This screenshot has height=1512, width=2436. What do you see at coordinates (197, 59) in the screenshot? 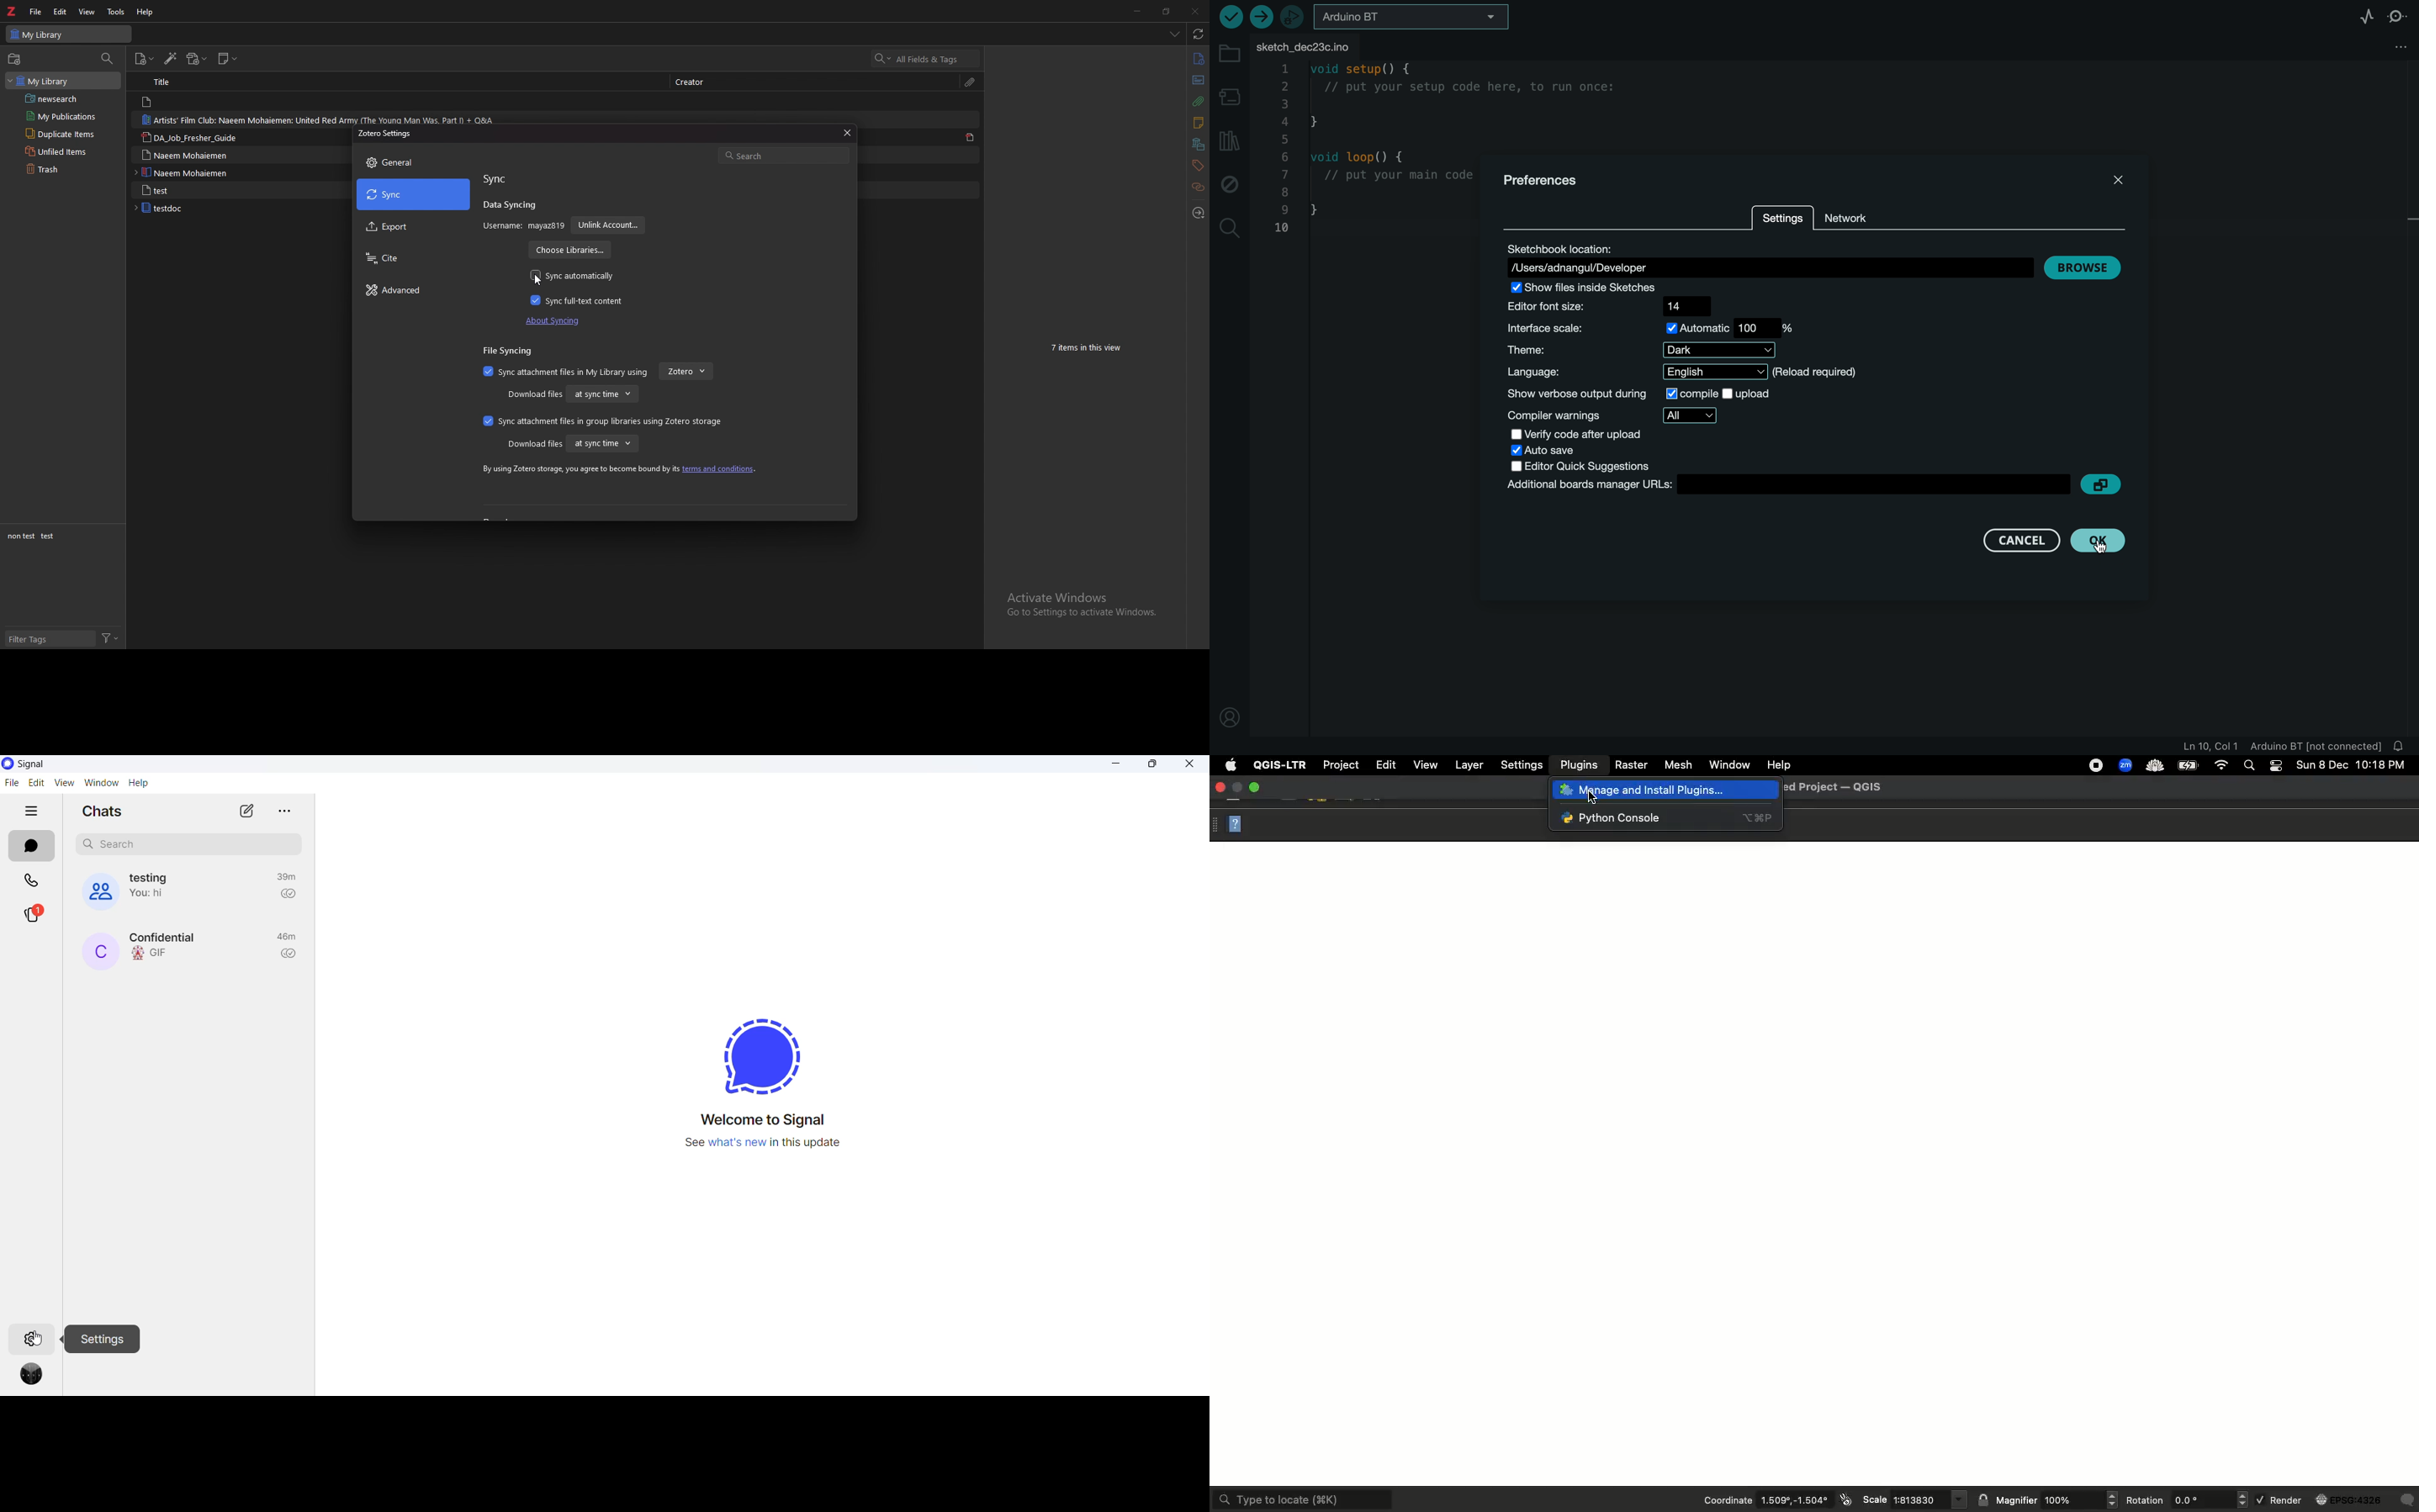
I see `add attachment` at bounding box center [197, 59].